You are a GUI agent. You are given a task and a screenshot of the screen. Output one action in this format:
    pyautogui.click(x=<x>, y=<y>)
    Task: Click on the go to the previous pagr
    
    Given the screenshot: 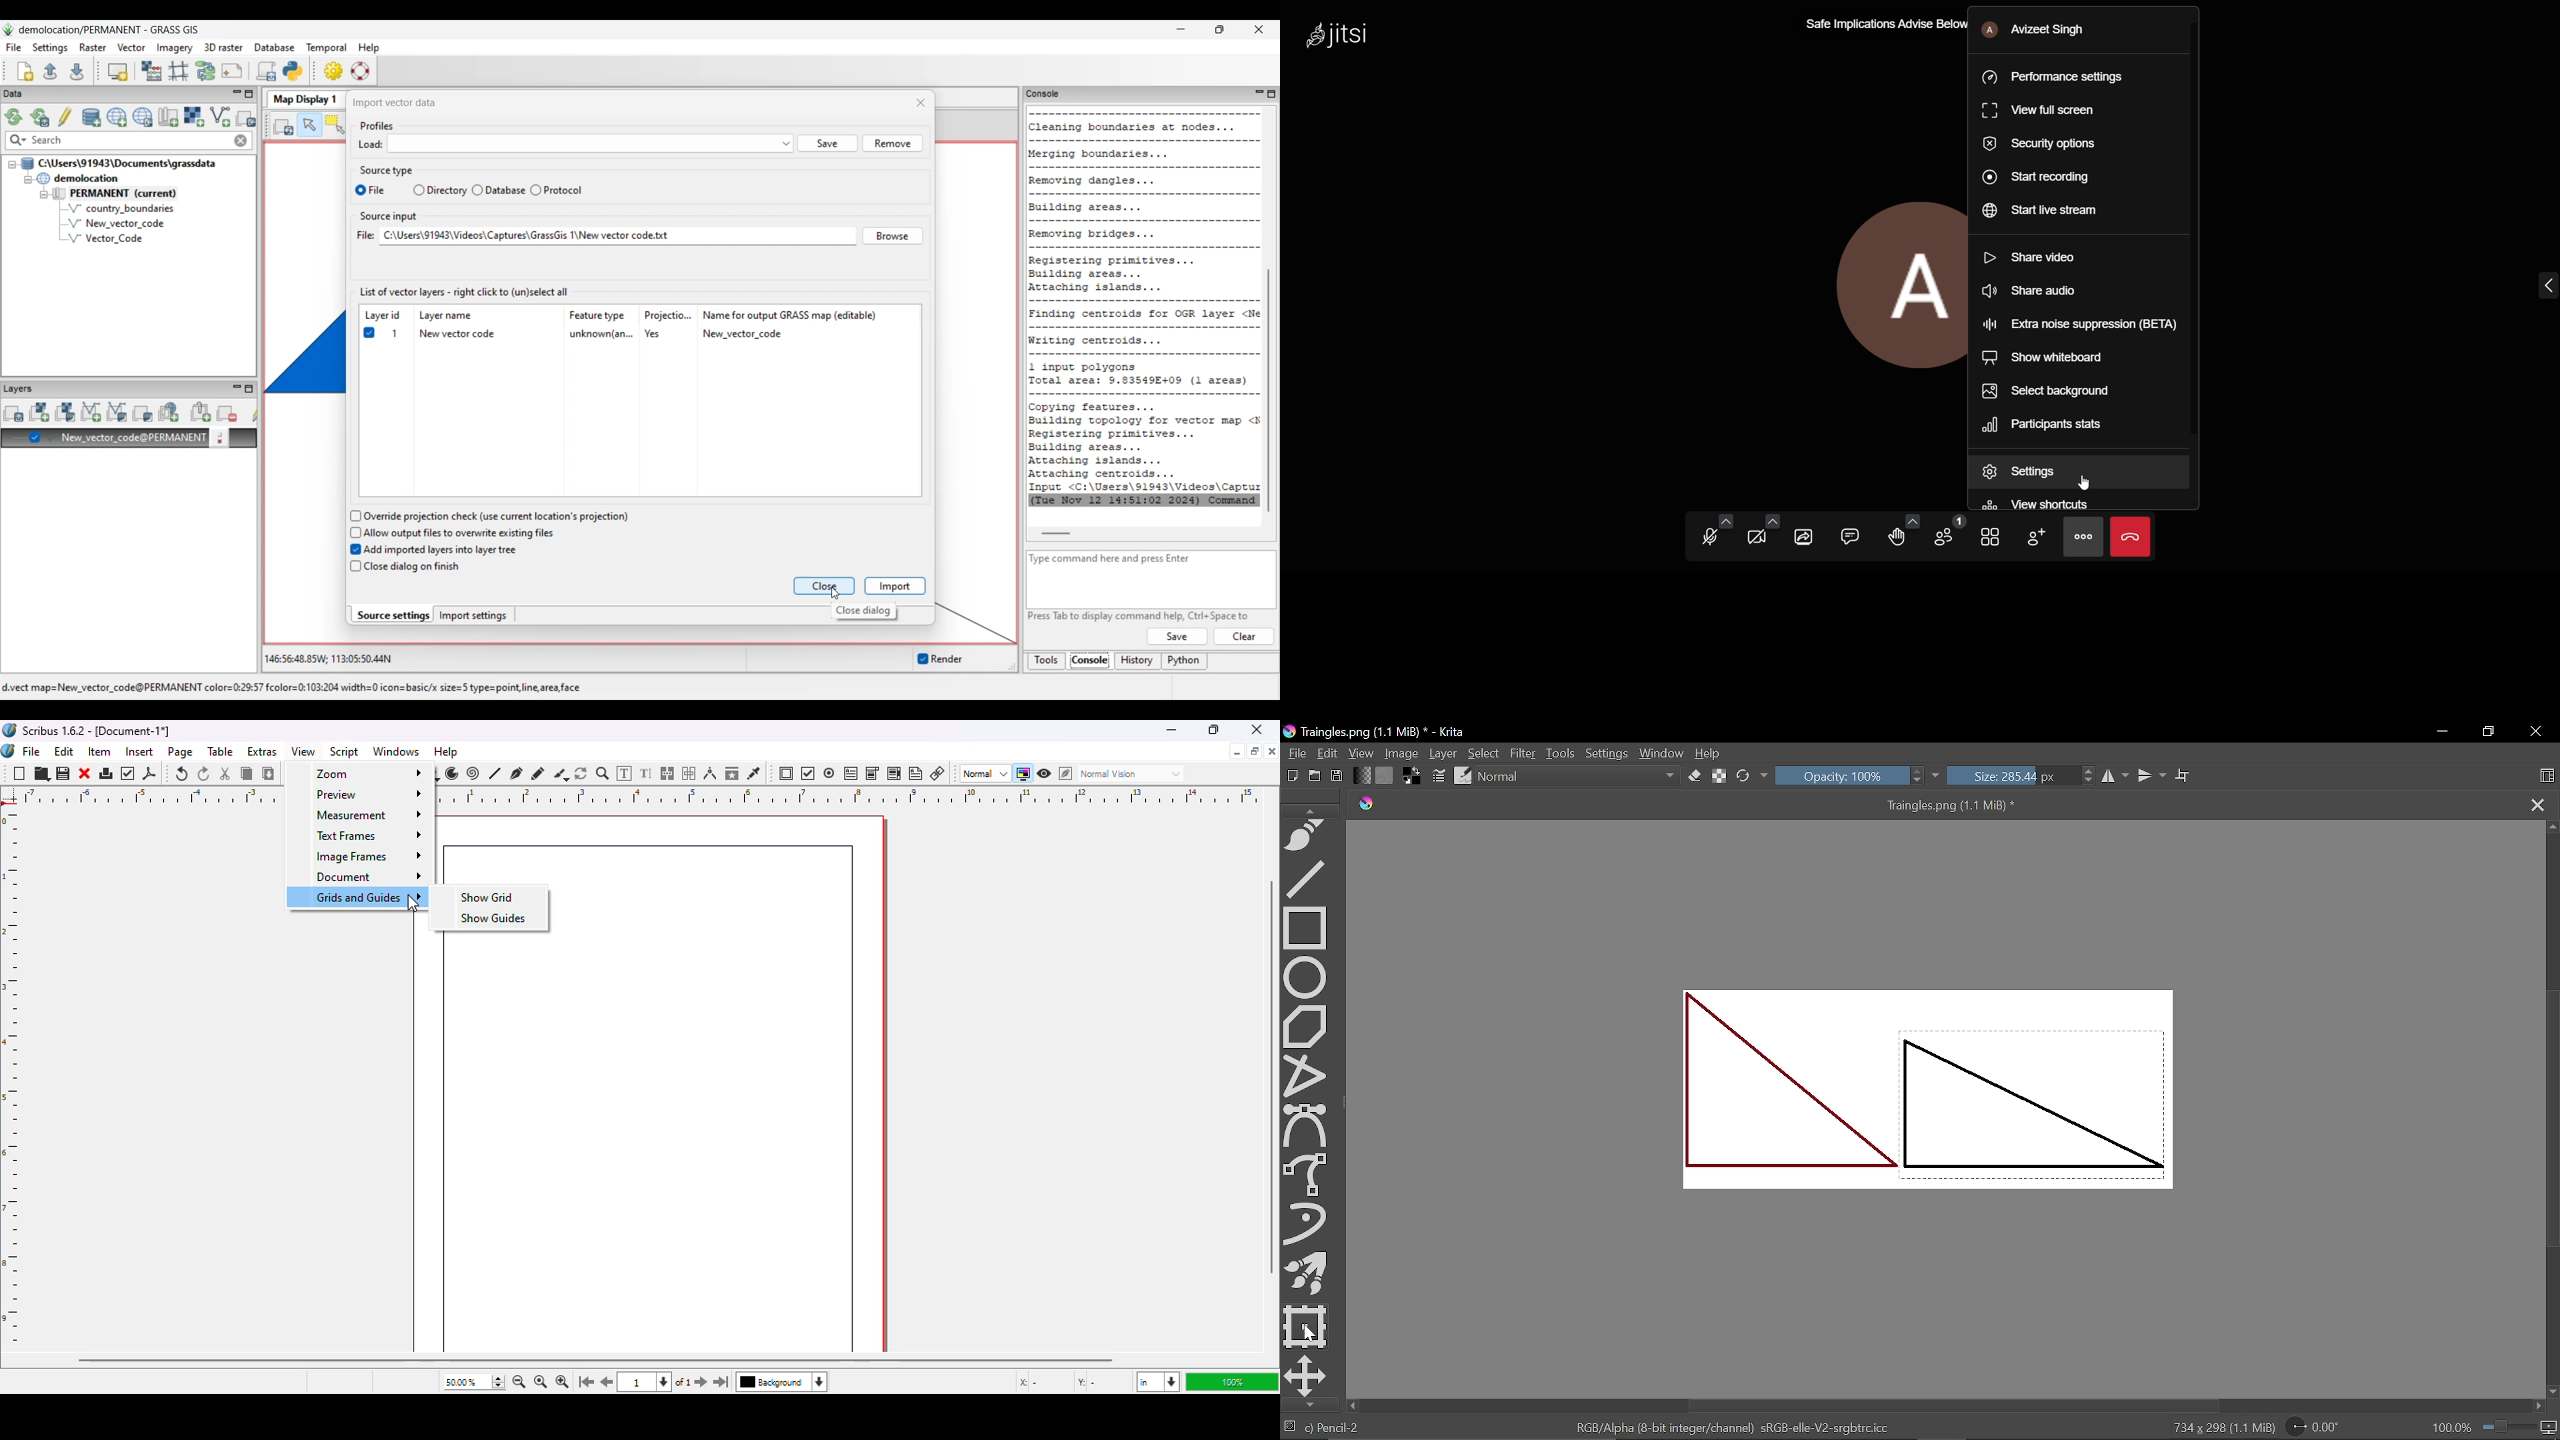 What is the action you would take?
    pyautogui.click(x=608, y=1383)
    